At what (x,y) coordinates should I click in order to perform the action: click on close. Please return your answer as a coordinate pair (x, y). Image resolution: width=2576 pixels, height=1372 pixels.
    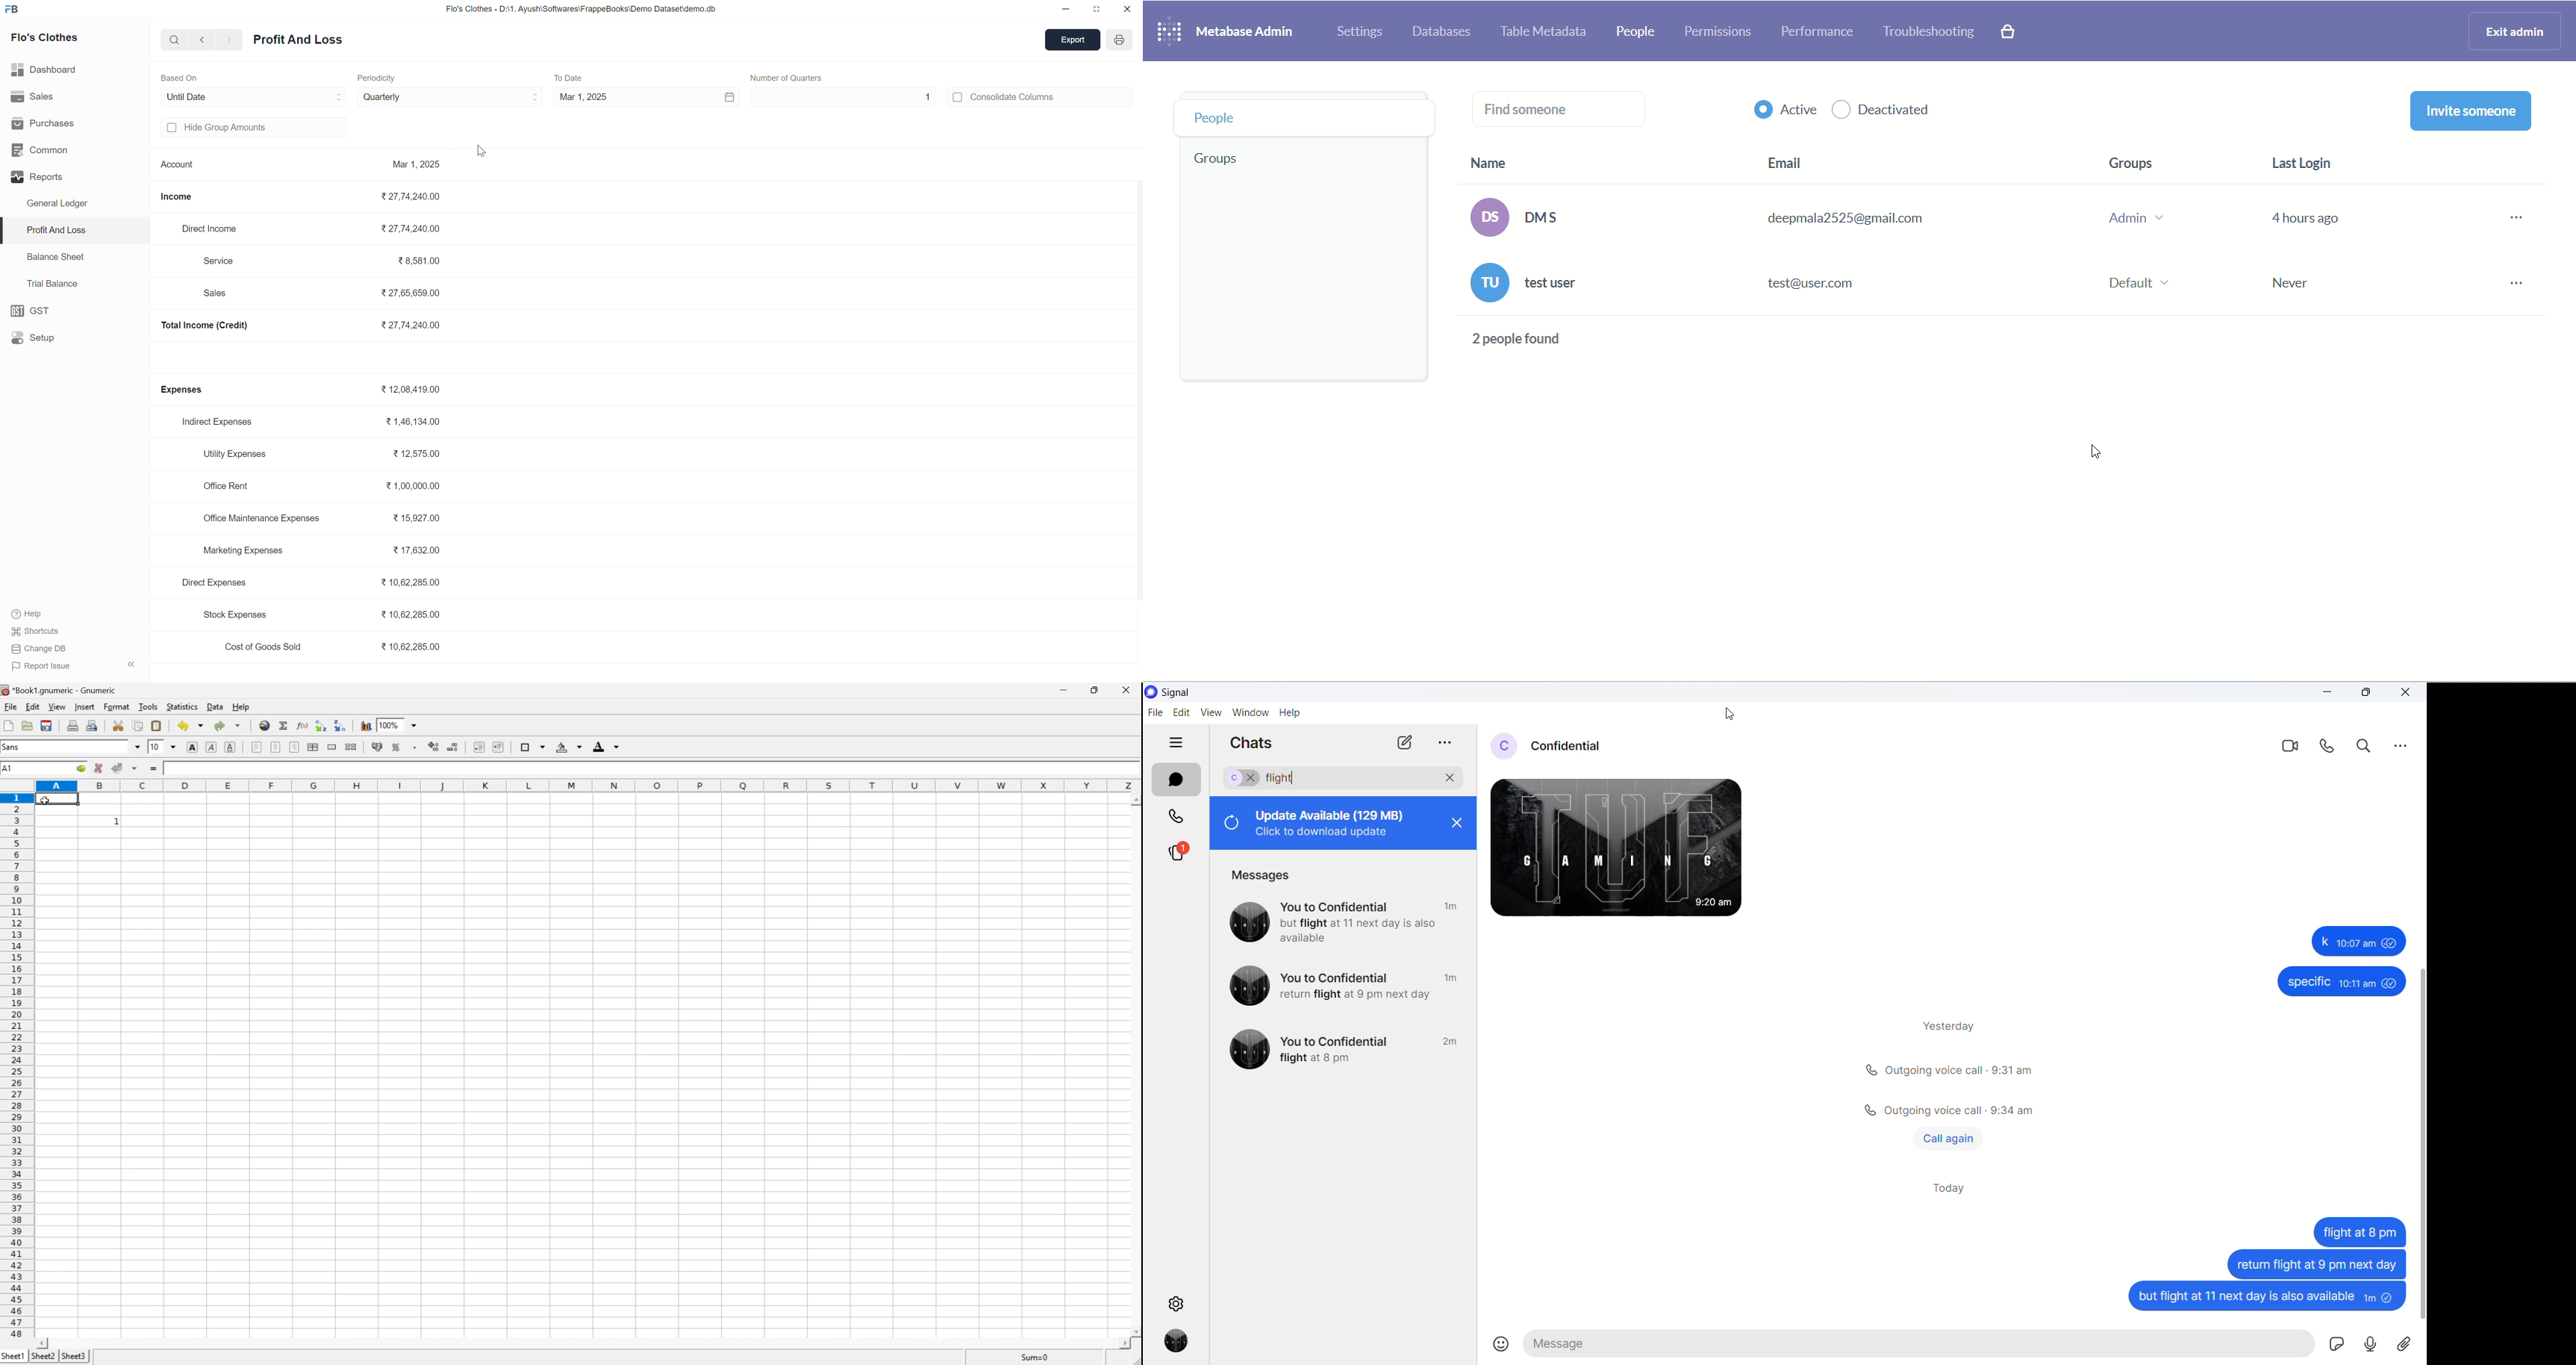
    Looking at the image, I should click on (2406, 694).